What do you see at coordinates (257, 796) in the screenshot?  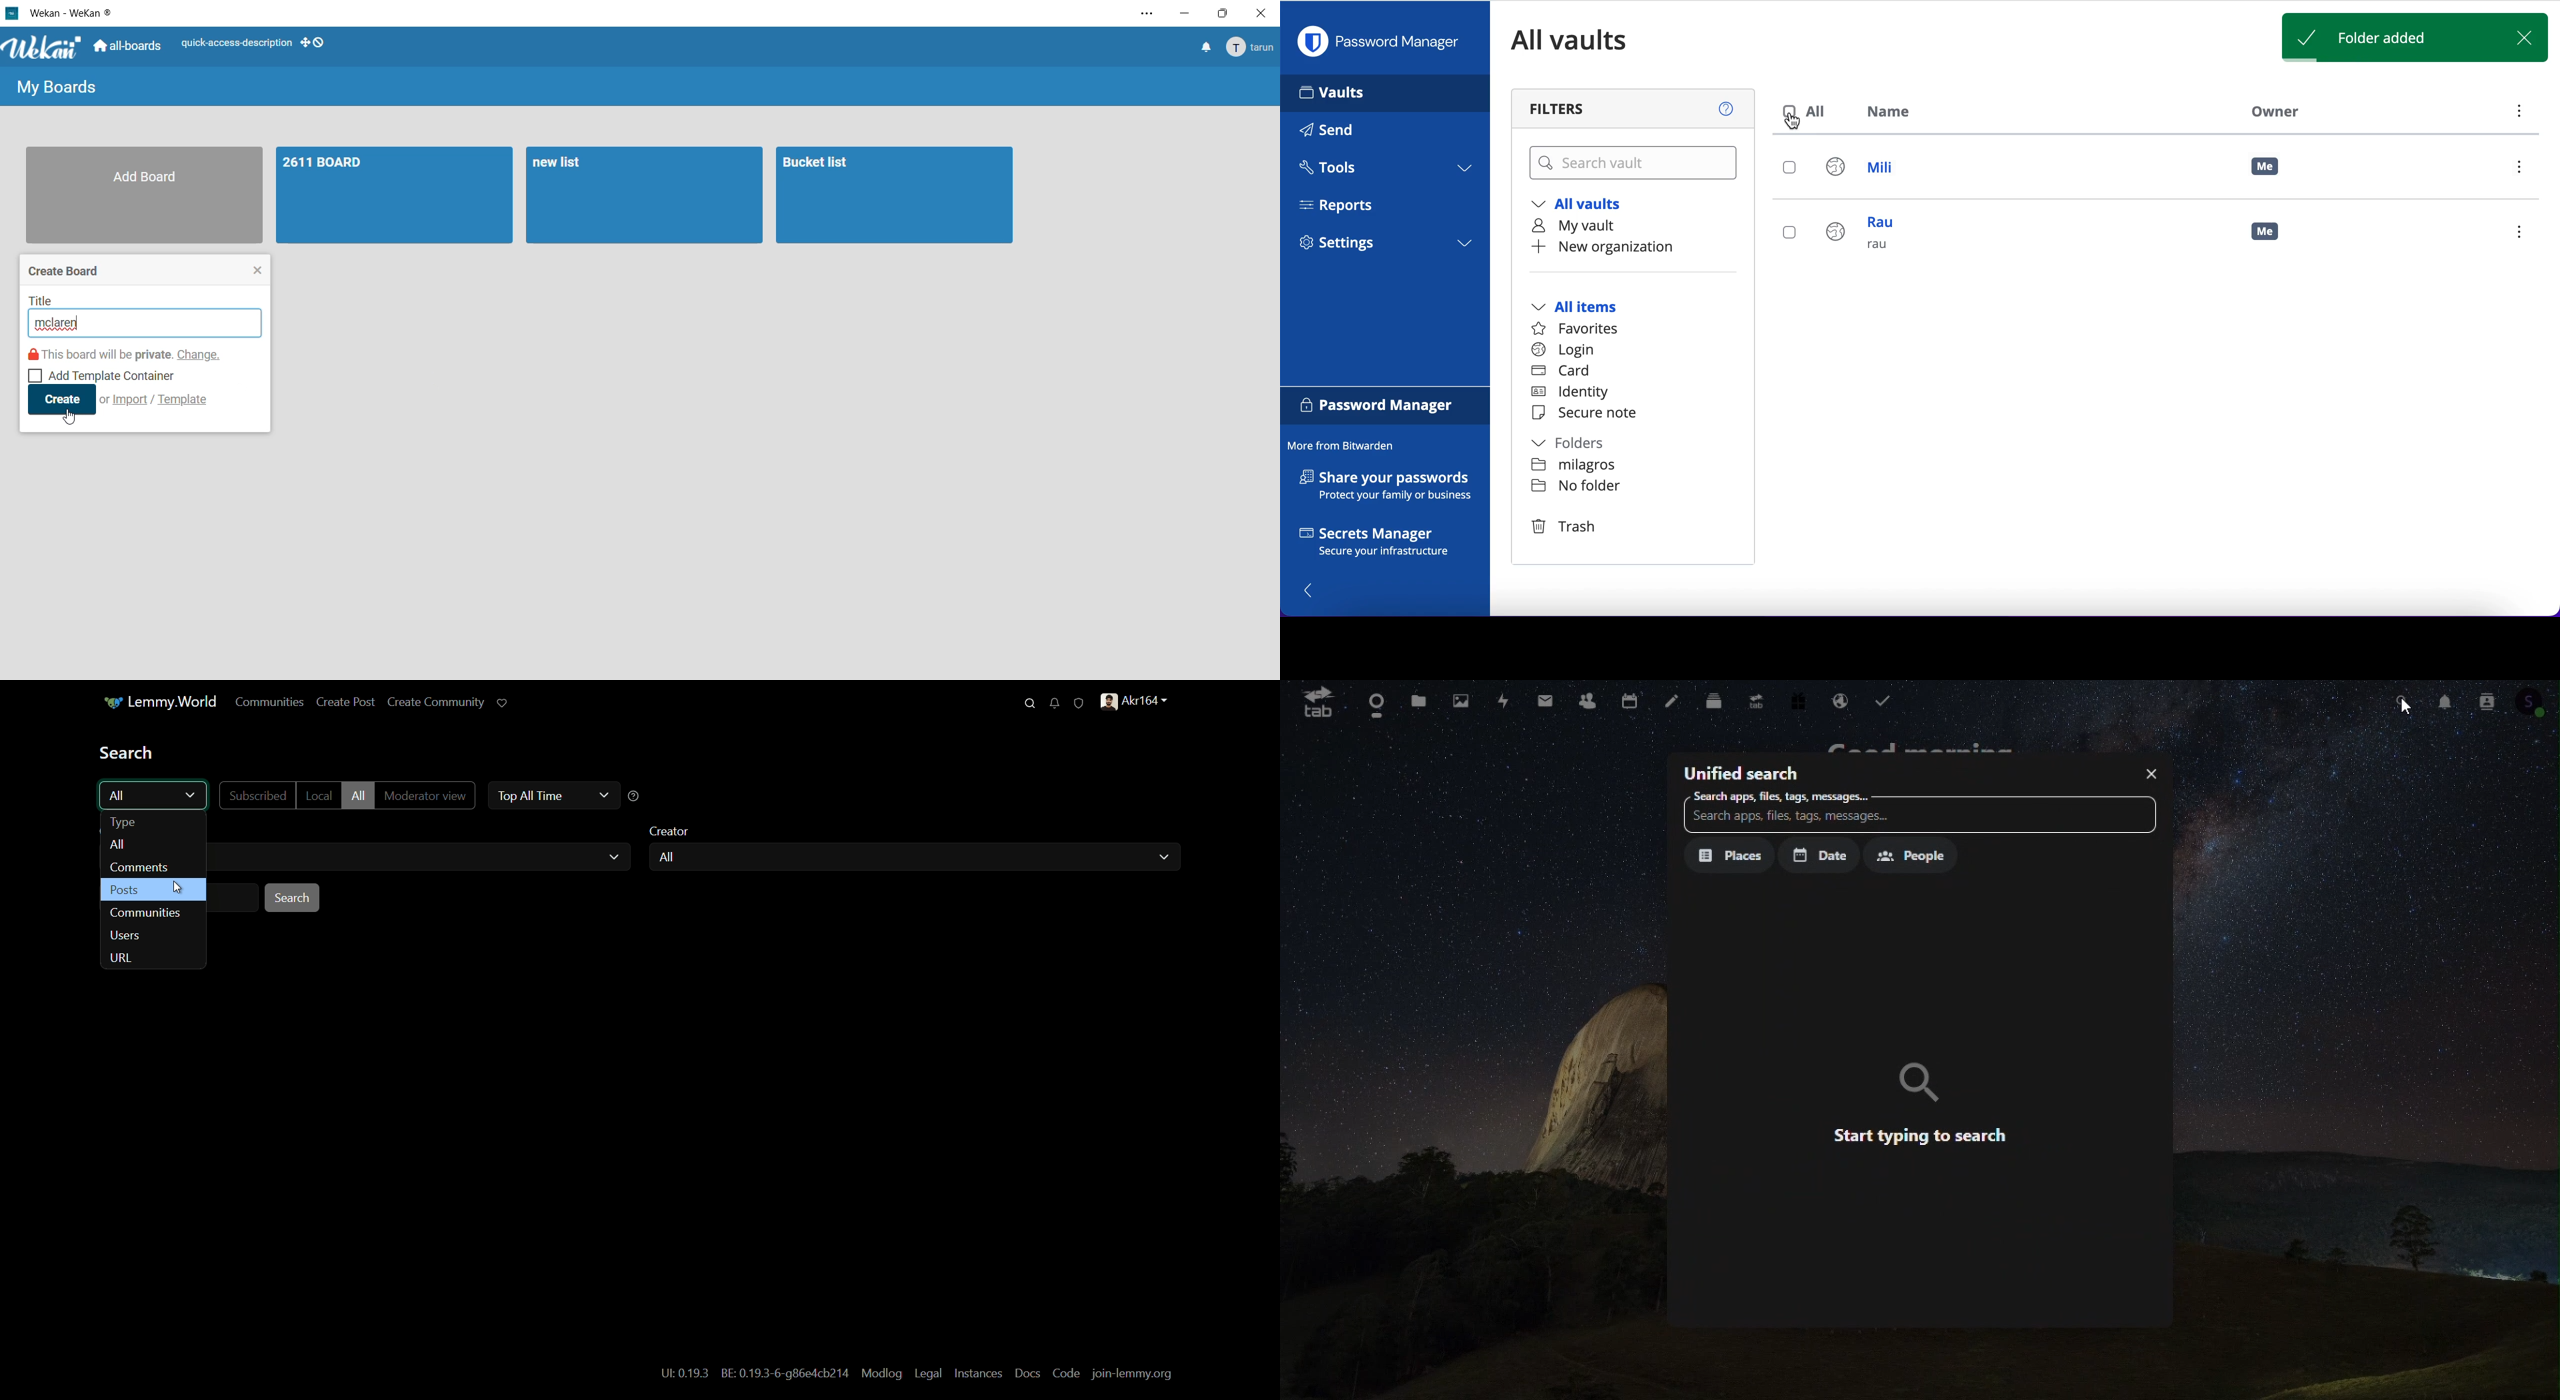 I see `subscribed` at bounding box center [257, 796].